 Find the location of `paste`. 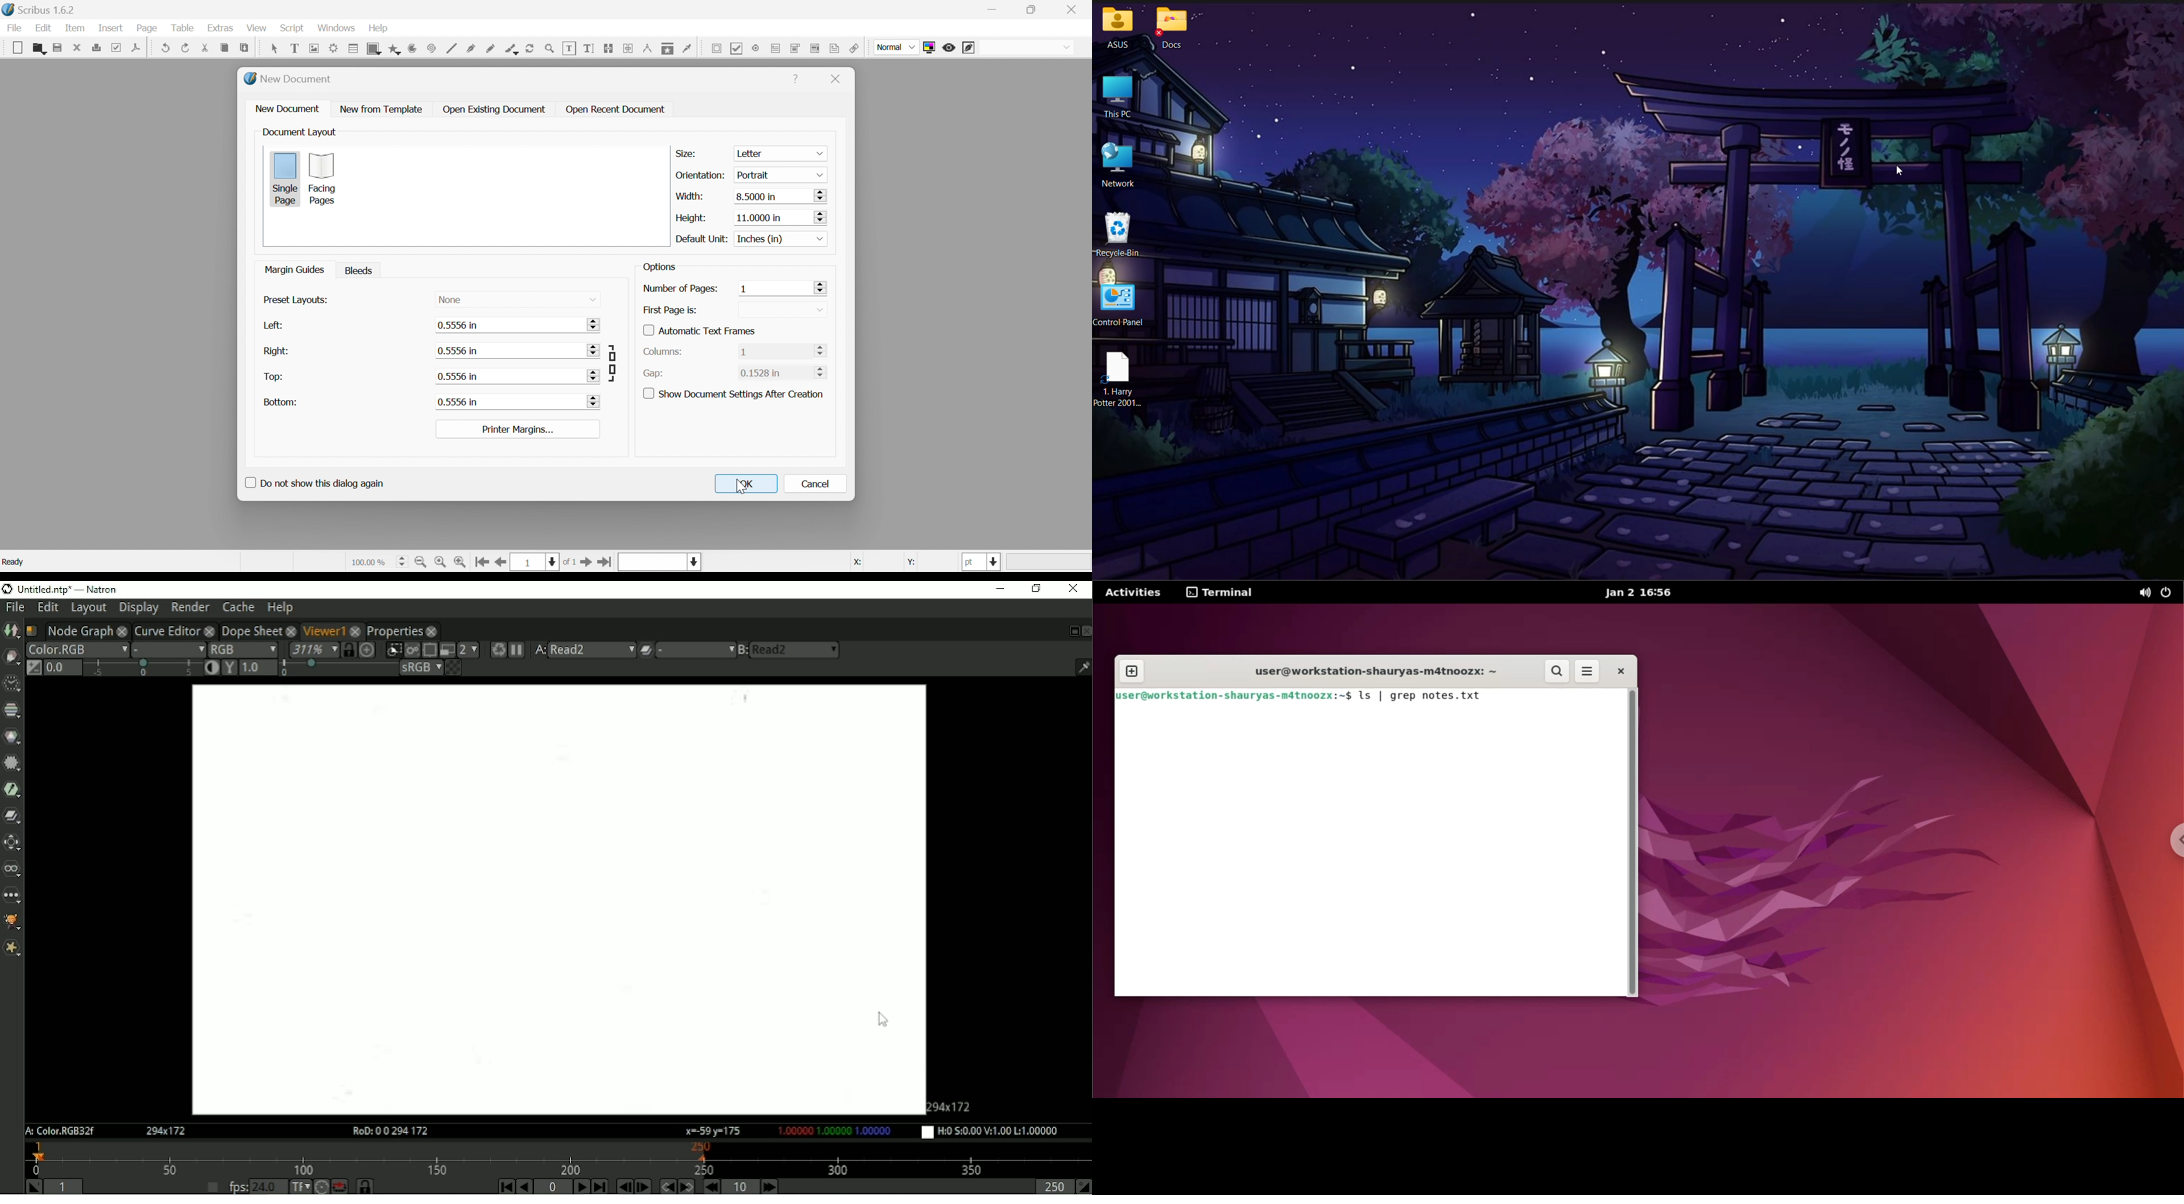

paste is located at coordinates (244, 47).